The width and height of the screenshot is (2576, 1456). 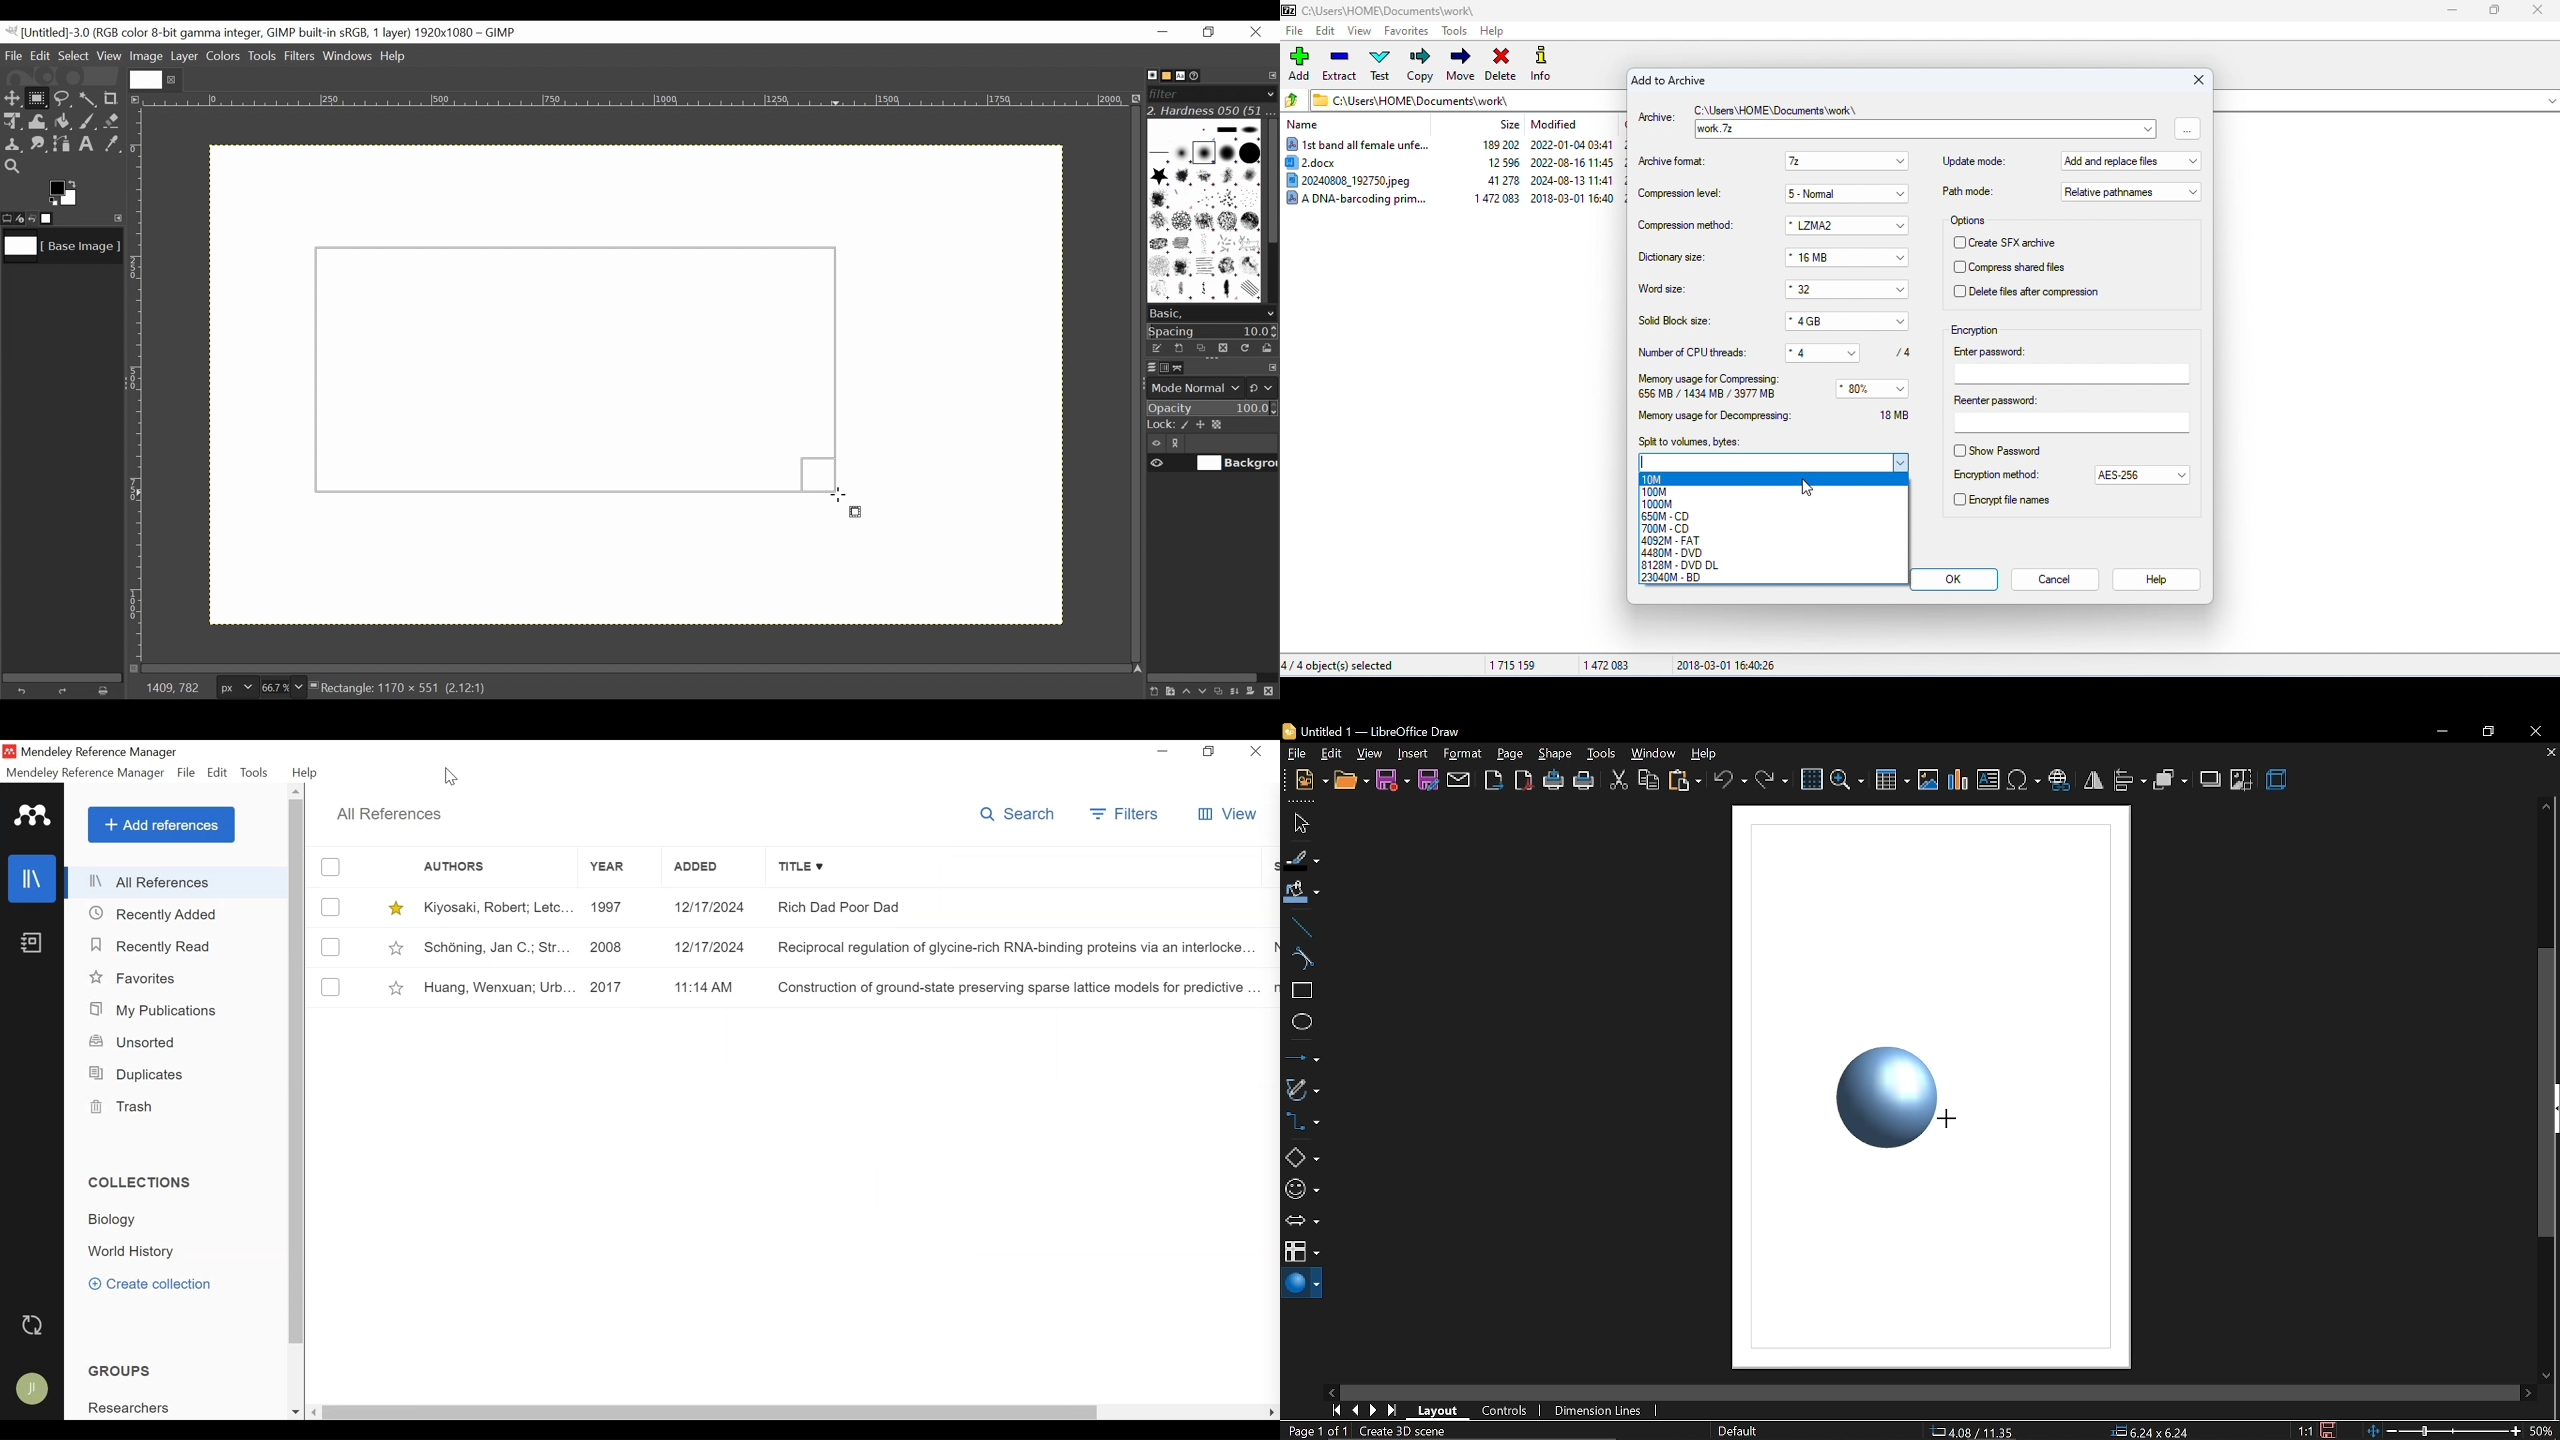 I want to click on align, so click(x=2130, y=779).